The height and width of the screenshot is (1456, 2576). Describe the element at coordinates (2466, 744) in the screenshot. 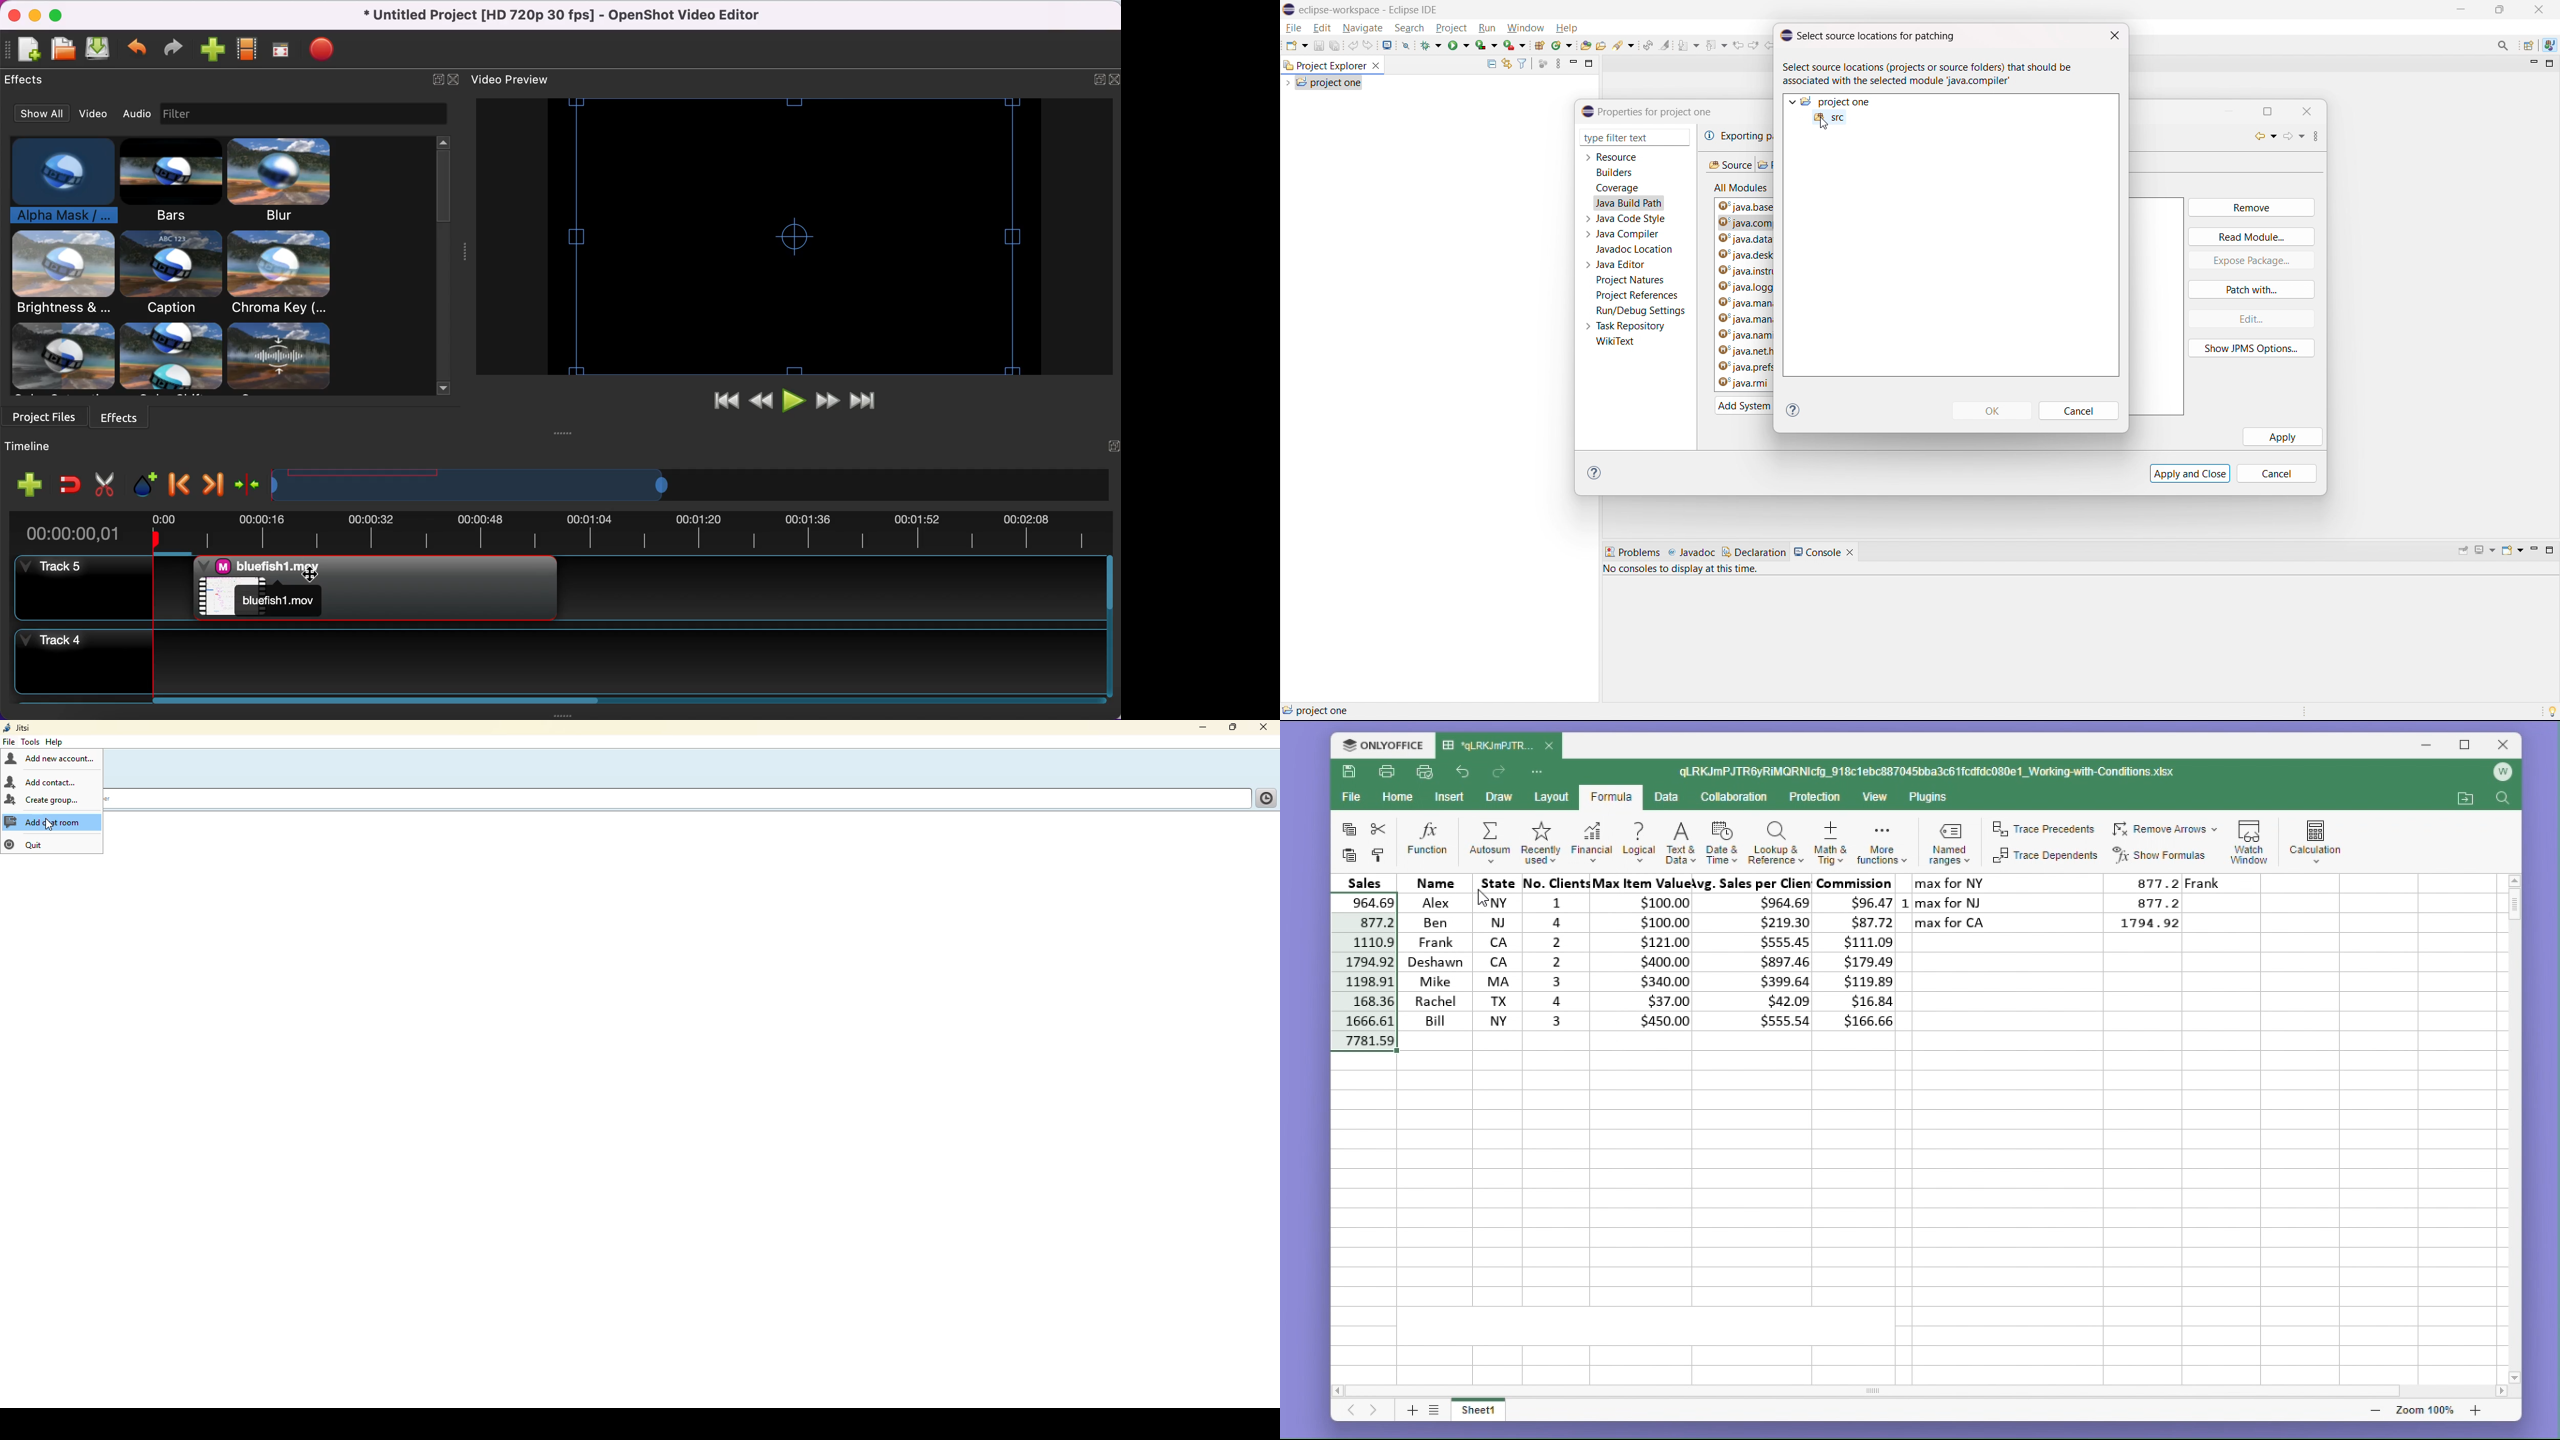

I see `maximize` at that location.